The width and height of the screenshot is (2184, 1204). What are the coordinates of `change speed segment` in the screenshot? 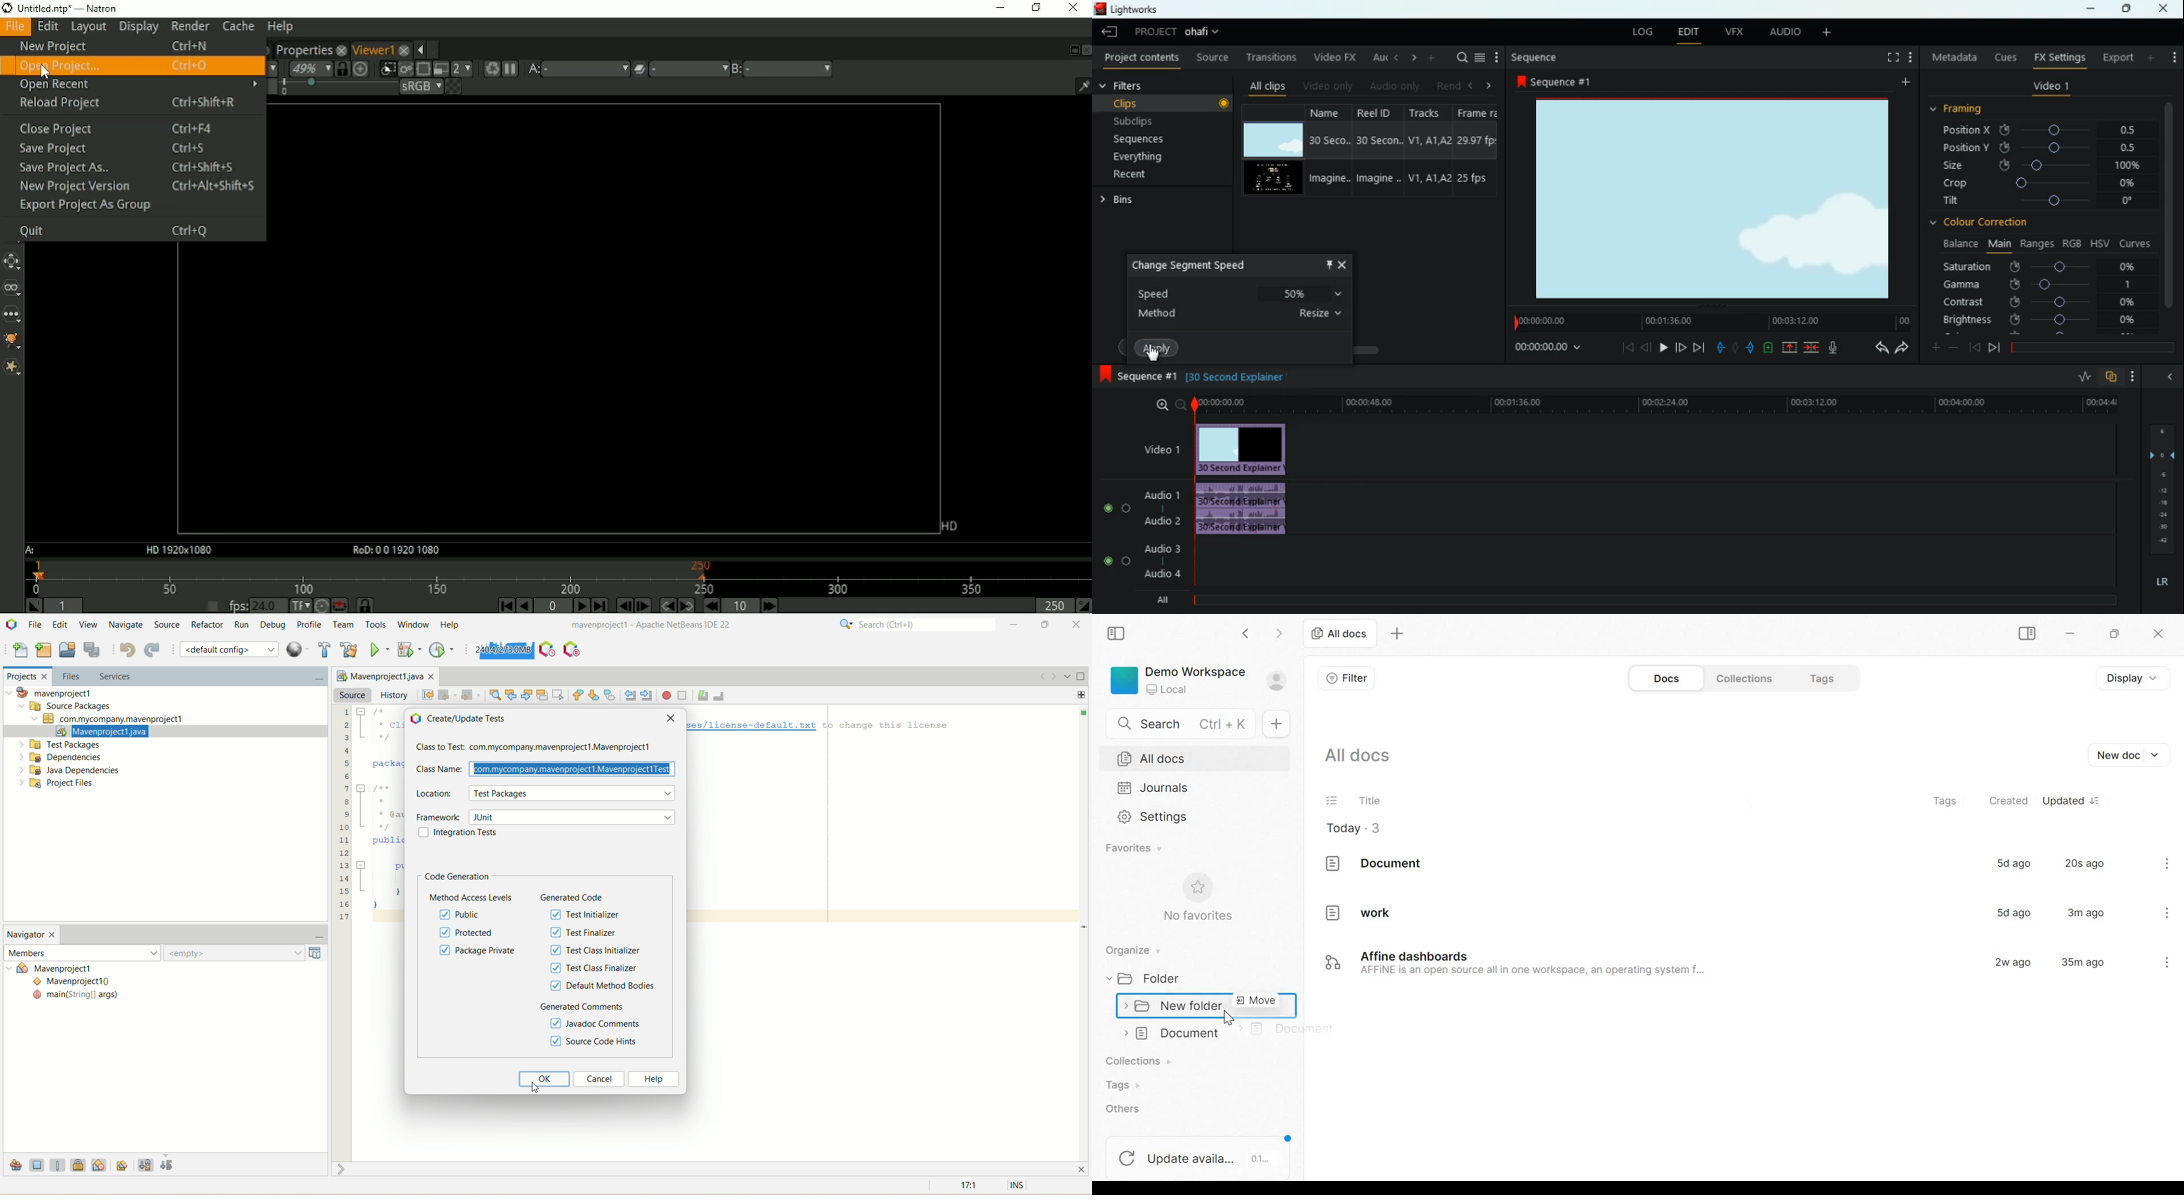 It's located at (1199, 267).